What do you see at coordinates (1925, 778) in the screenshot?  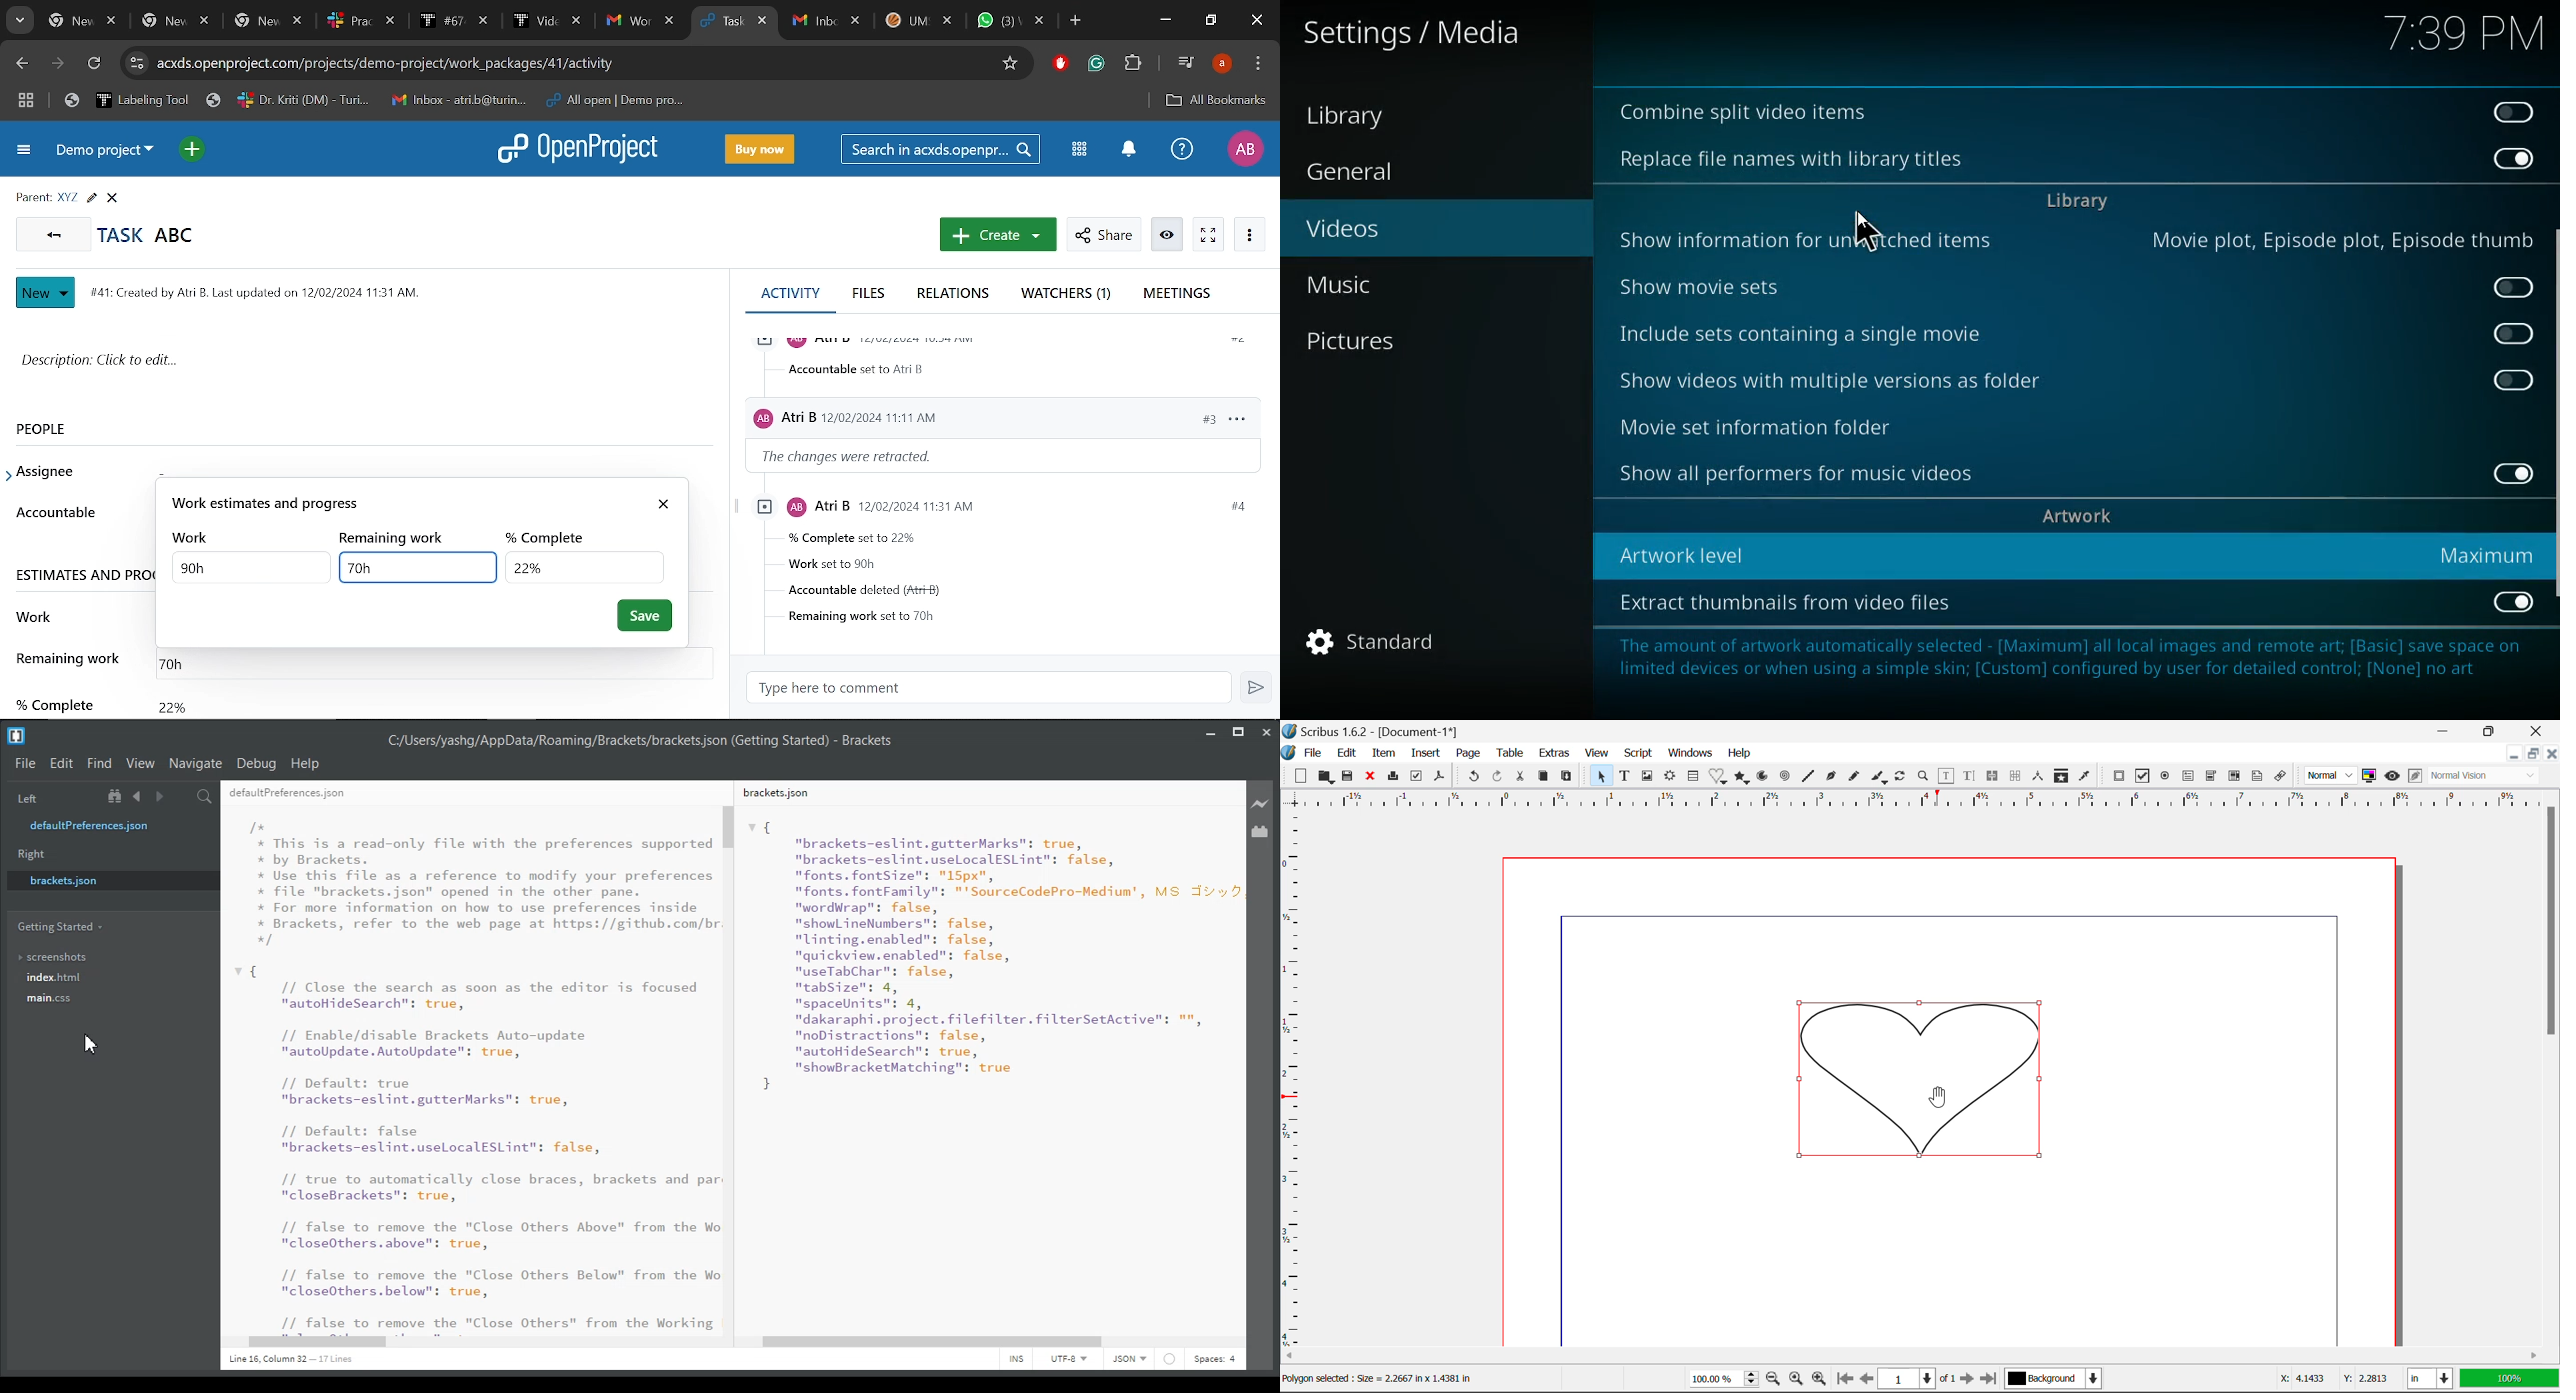 I see `Zoom` at bounding box center [1925, 778].